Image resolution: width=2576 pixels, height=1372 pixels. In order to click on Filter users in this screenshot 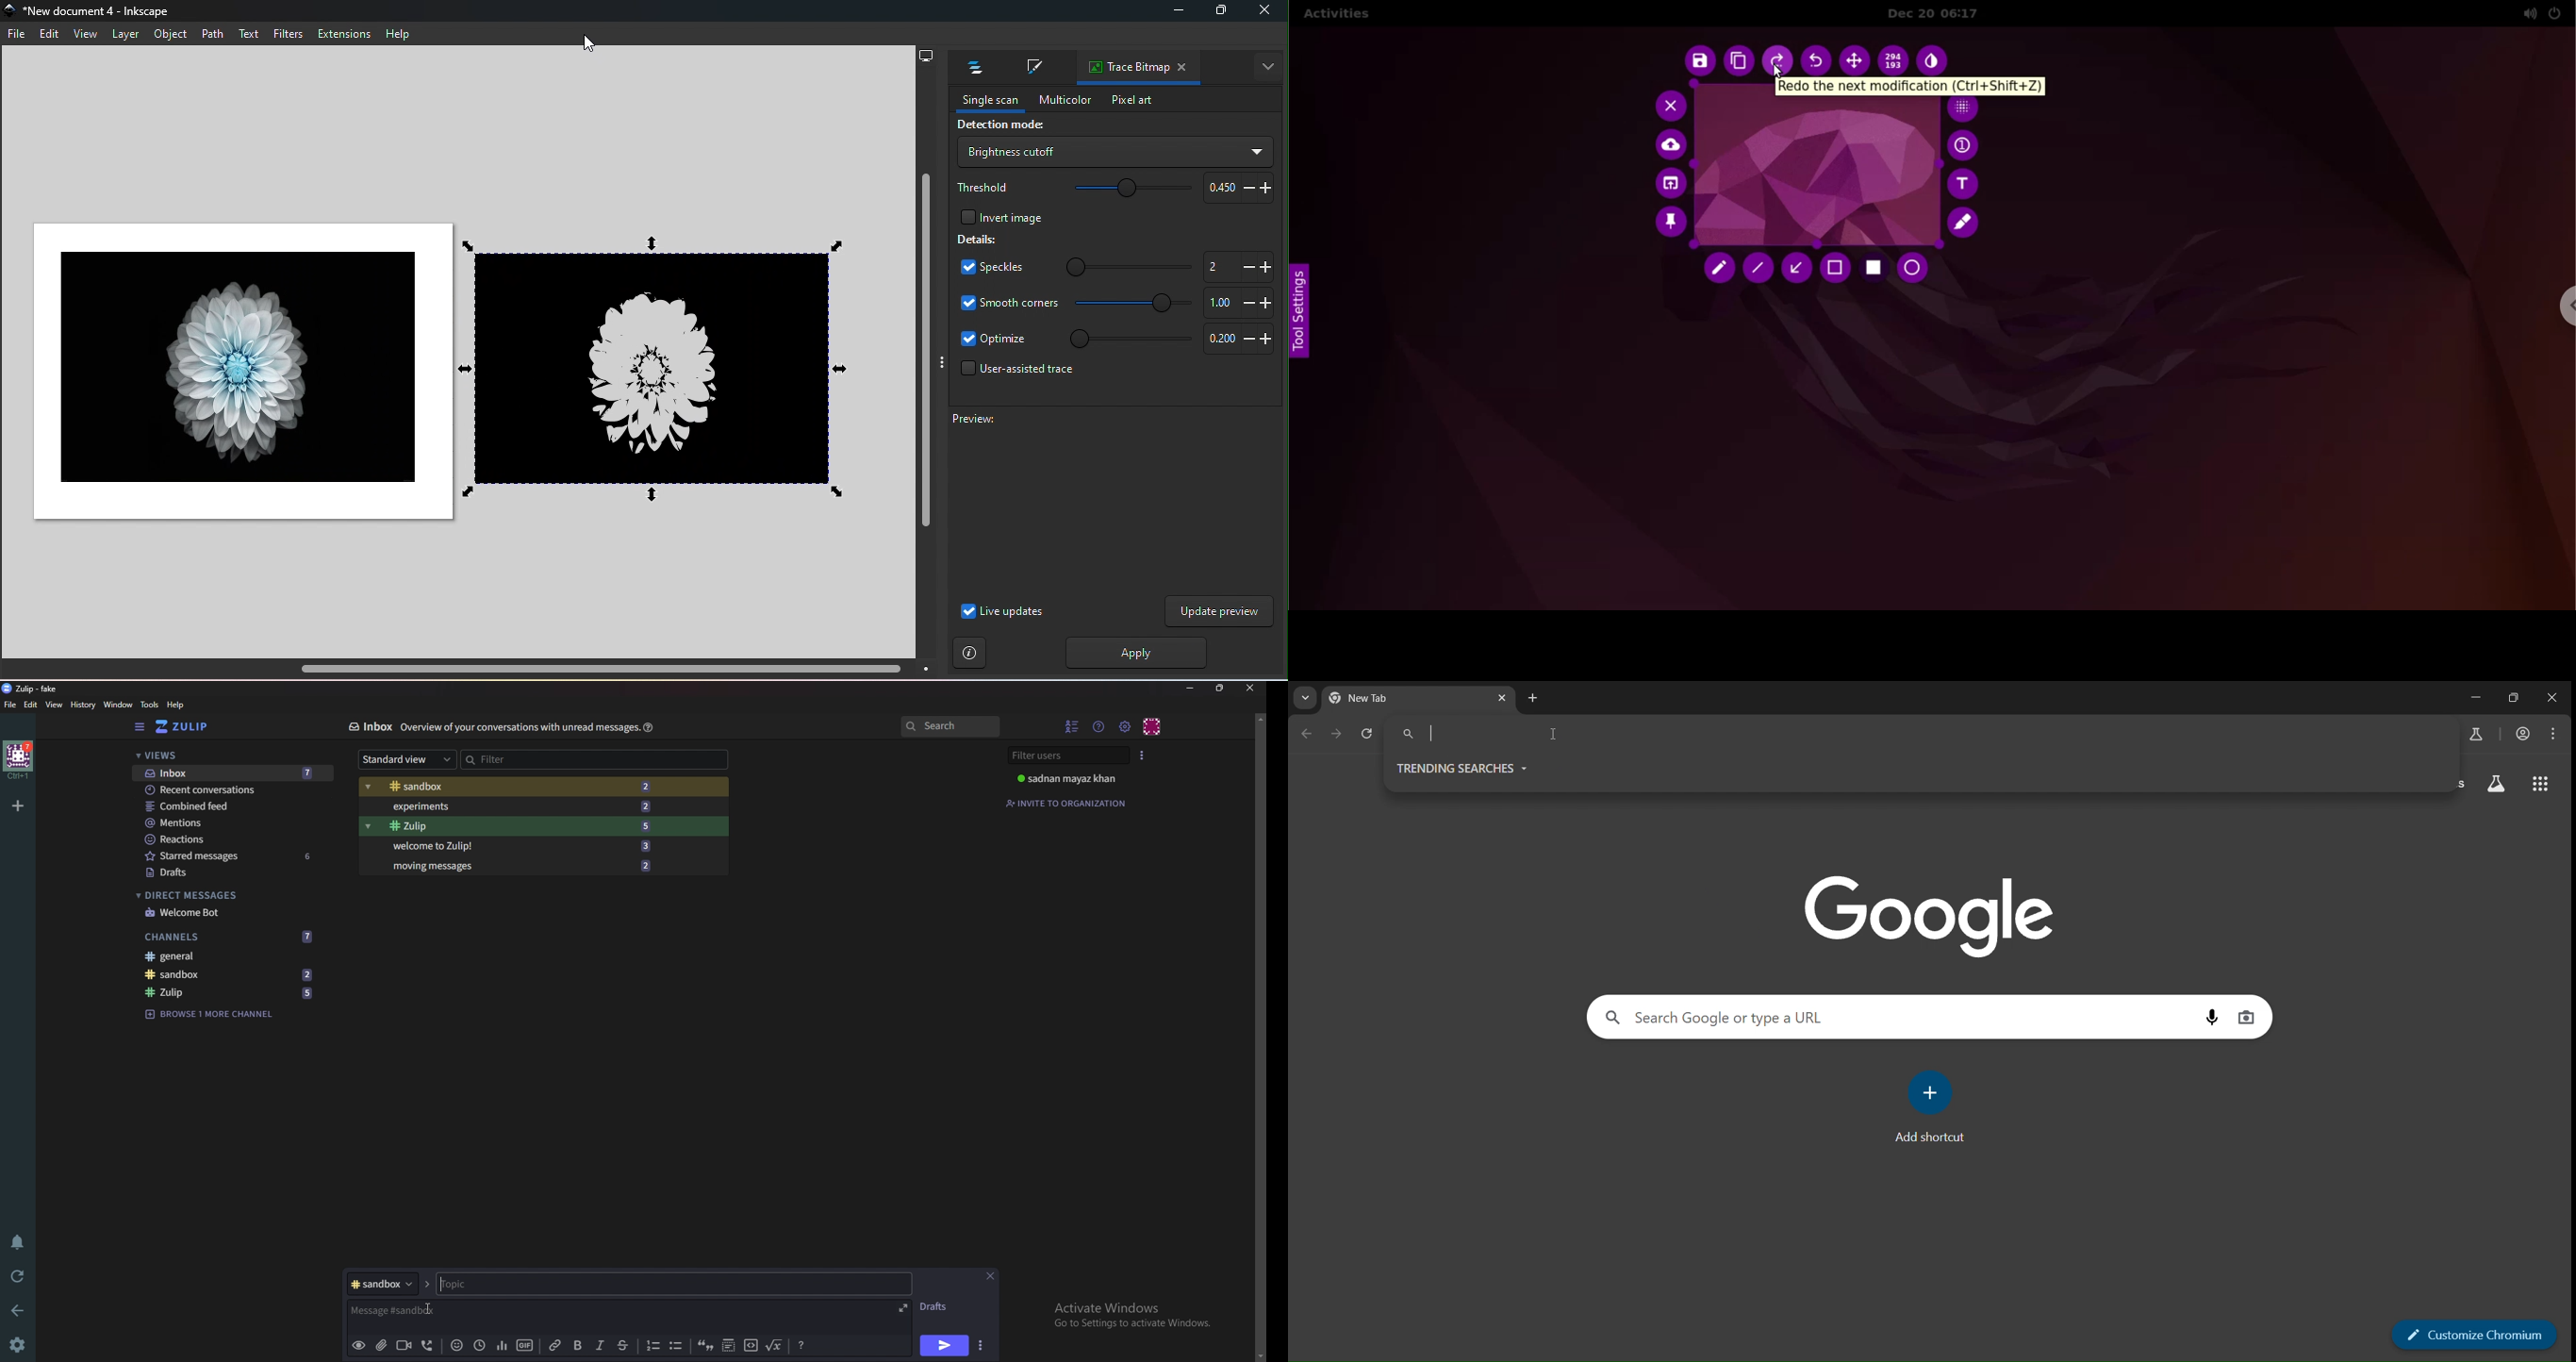, I will do `click(1071, 756)`.